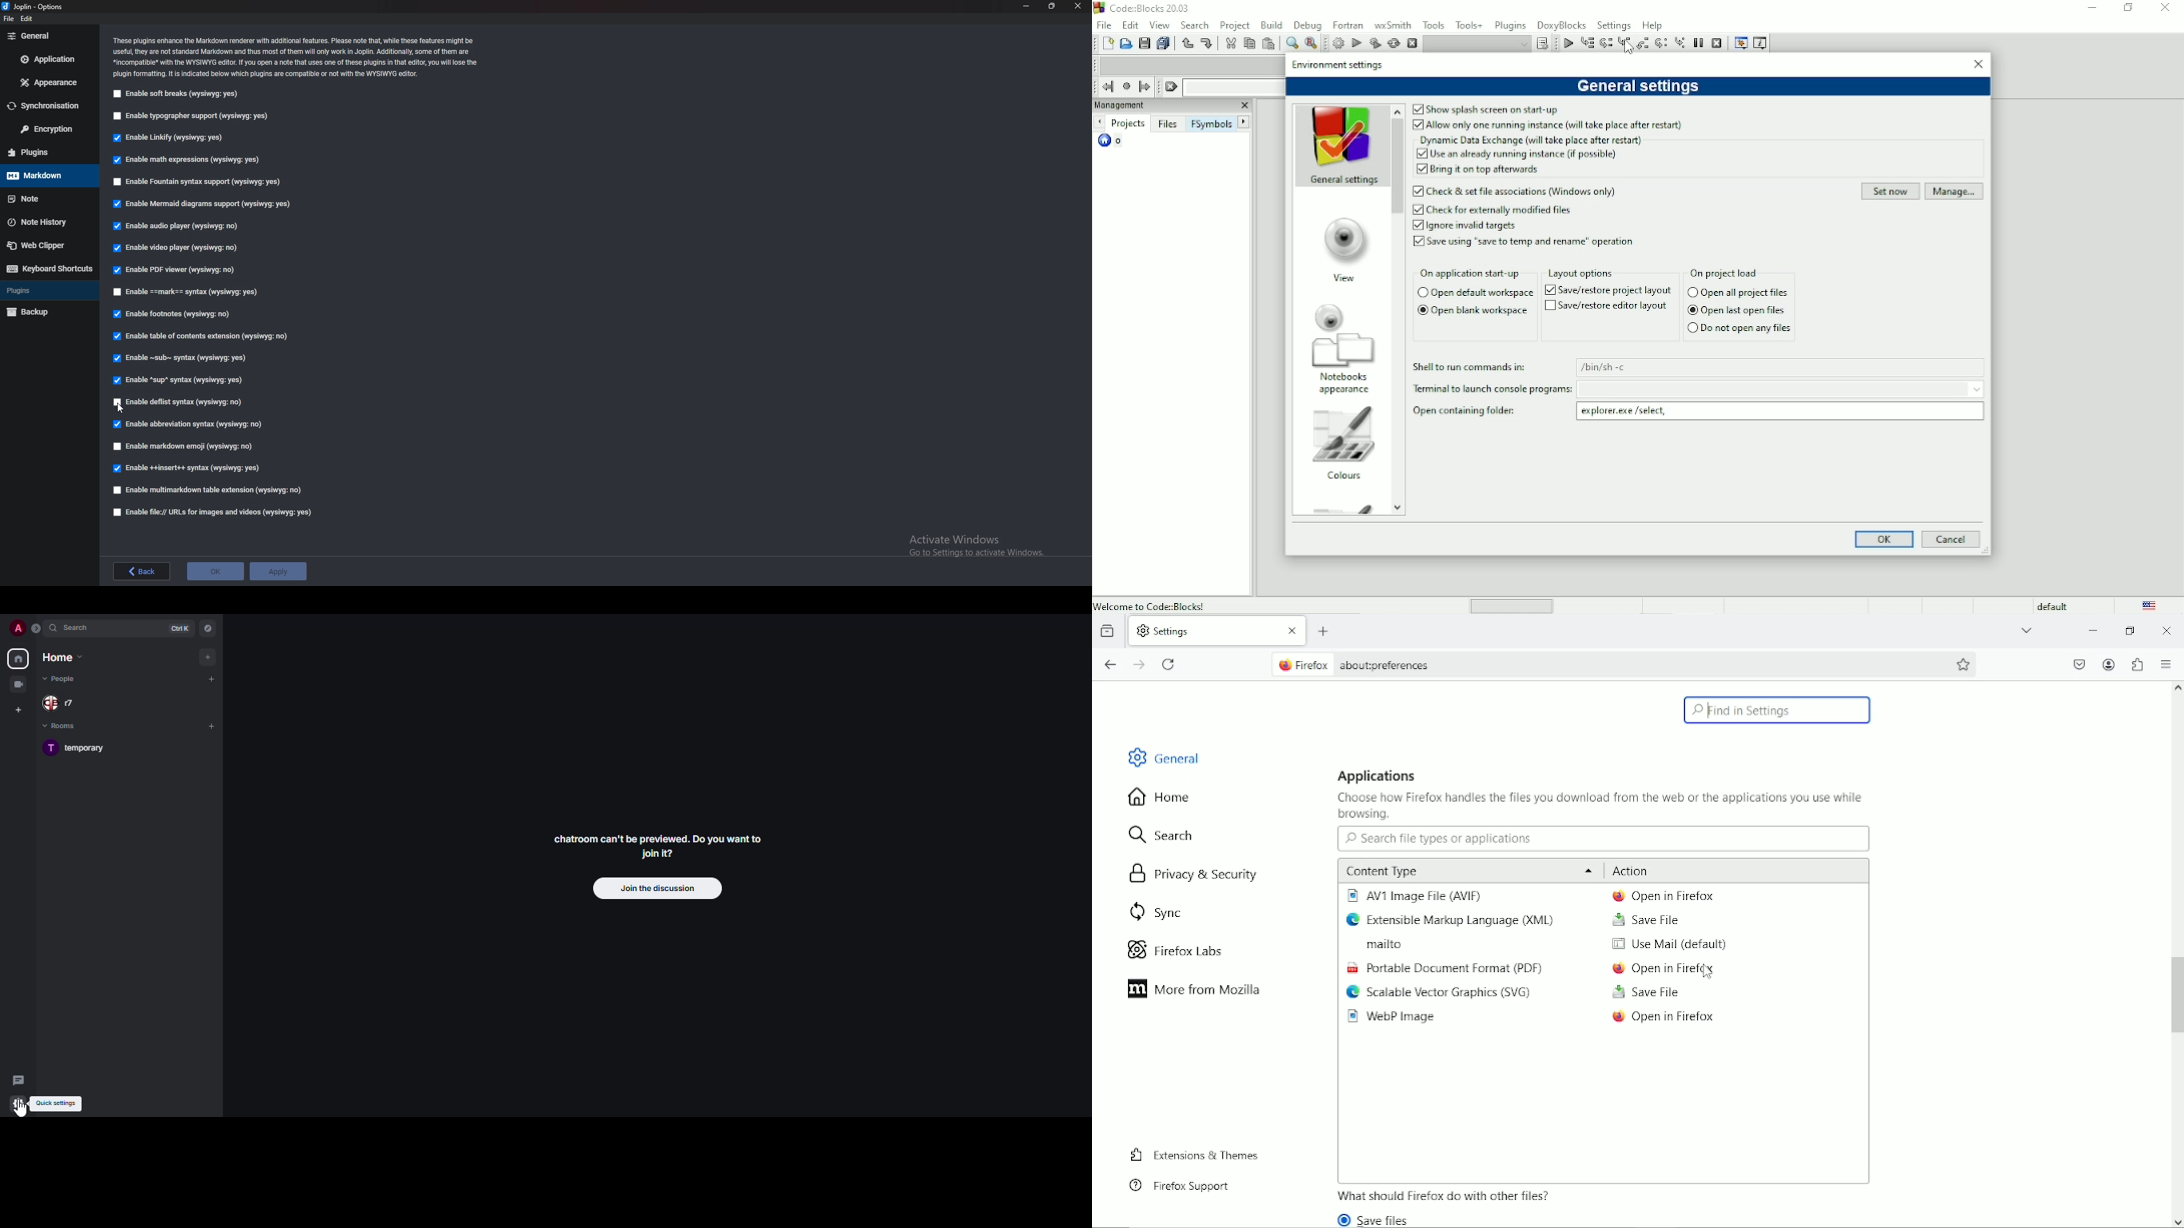  Describe the element at coordinates (2133, 631) in the screenshot. I see `Restore down` at that location.